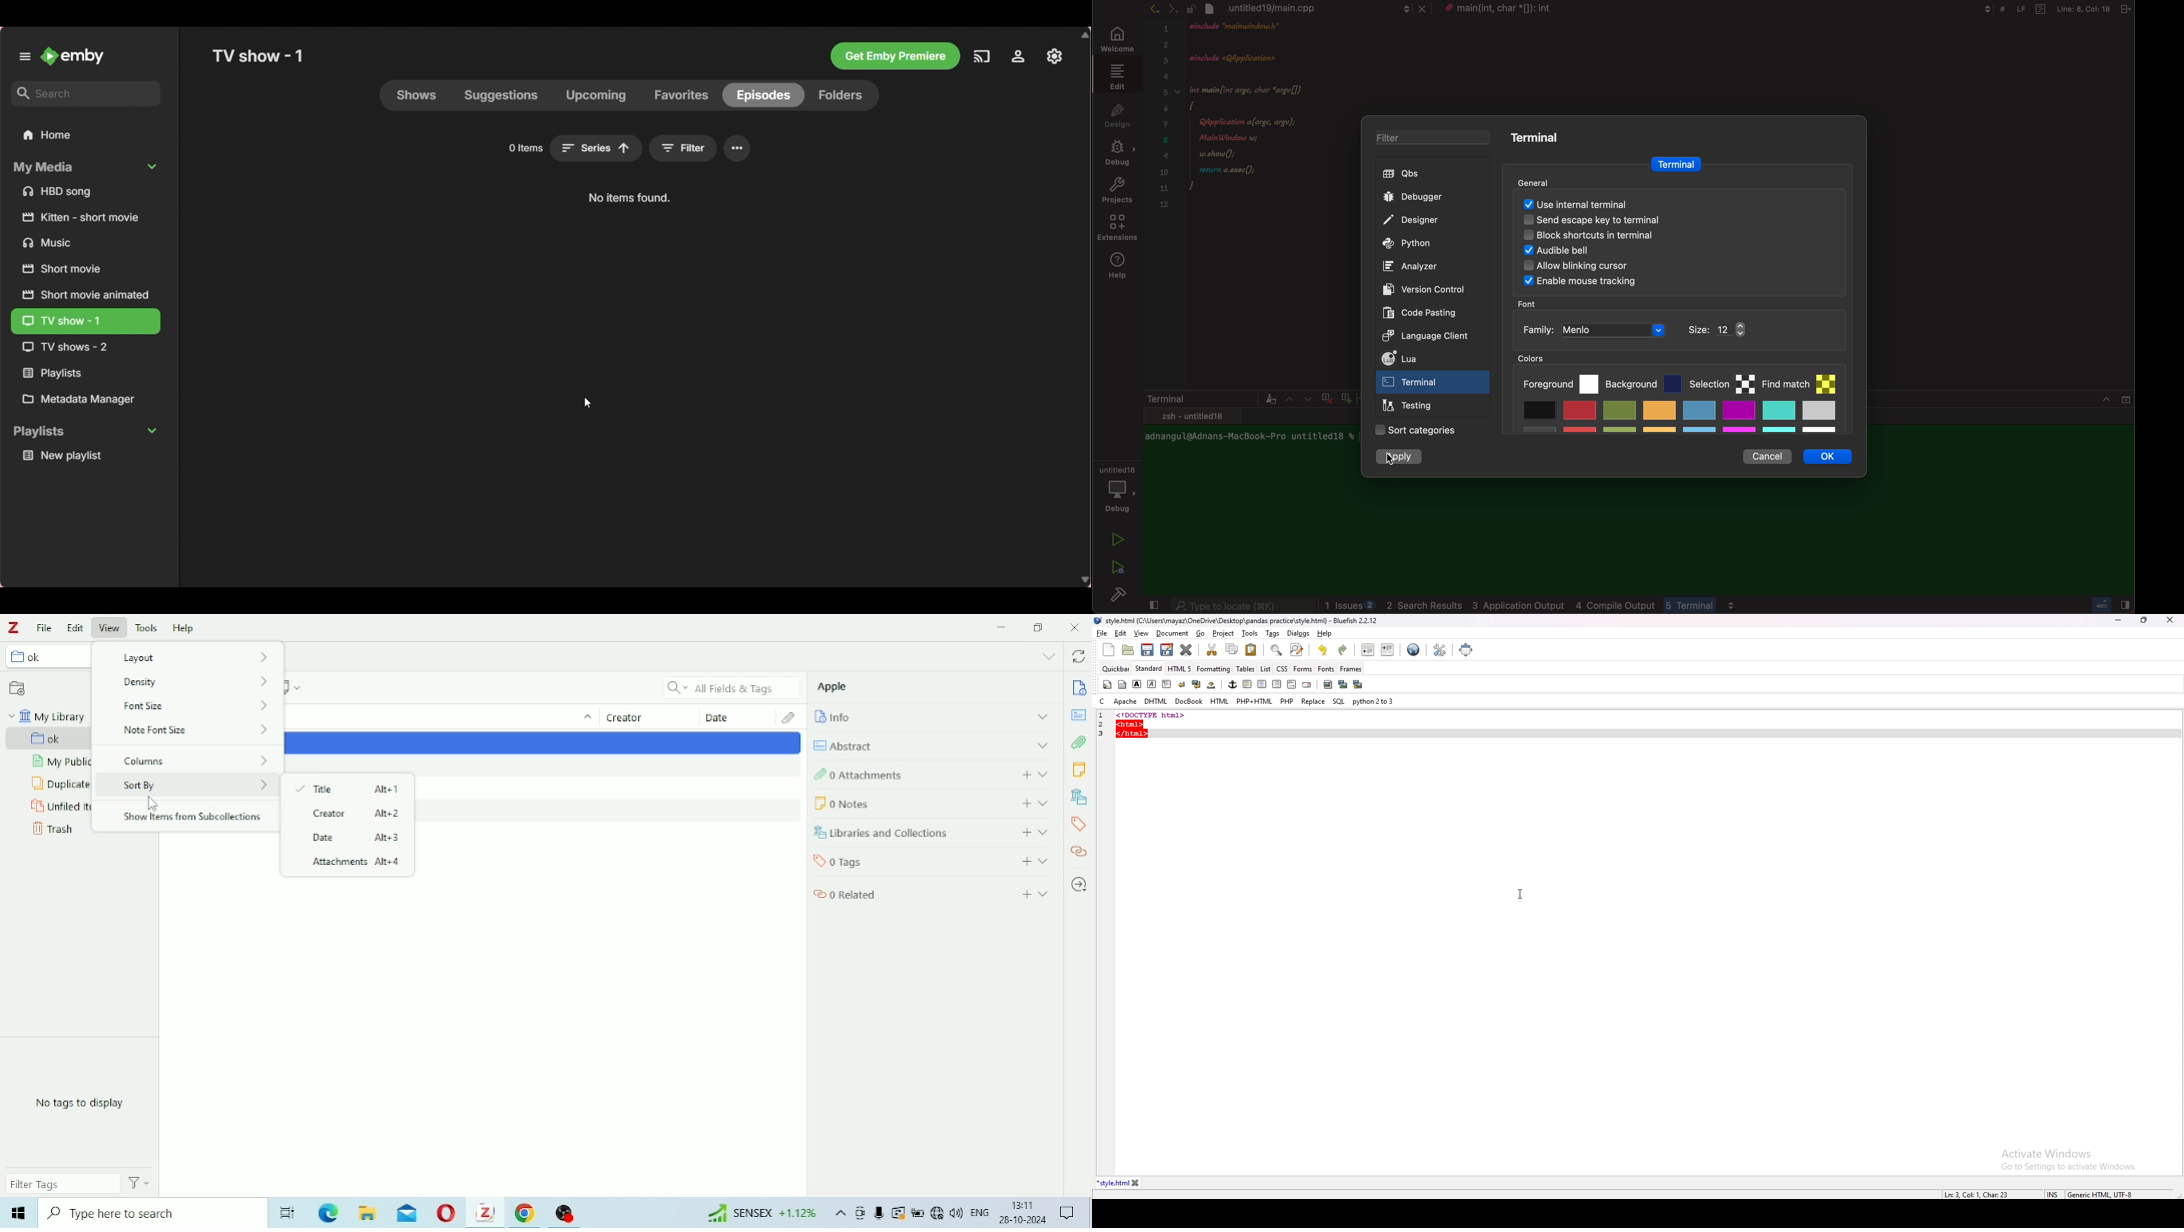  What do you see at coordinates (1045, 831) in the screenshot?
I see `expand` at bounding box center [1045, 831].